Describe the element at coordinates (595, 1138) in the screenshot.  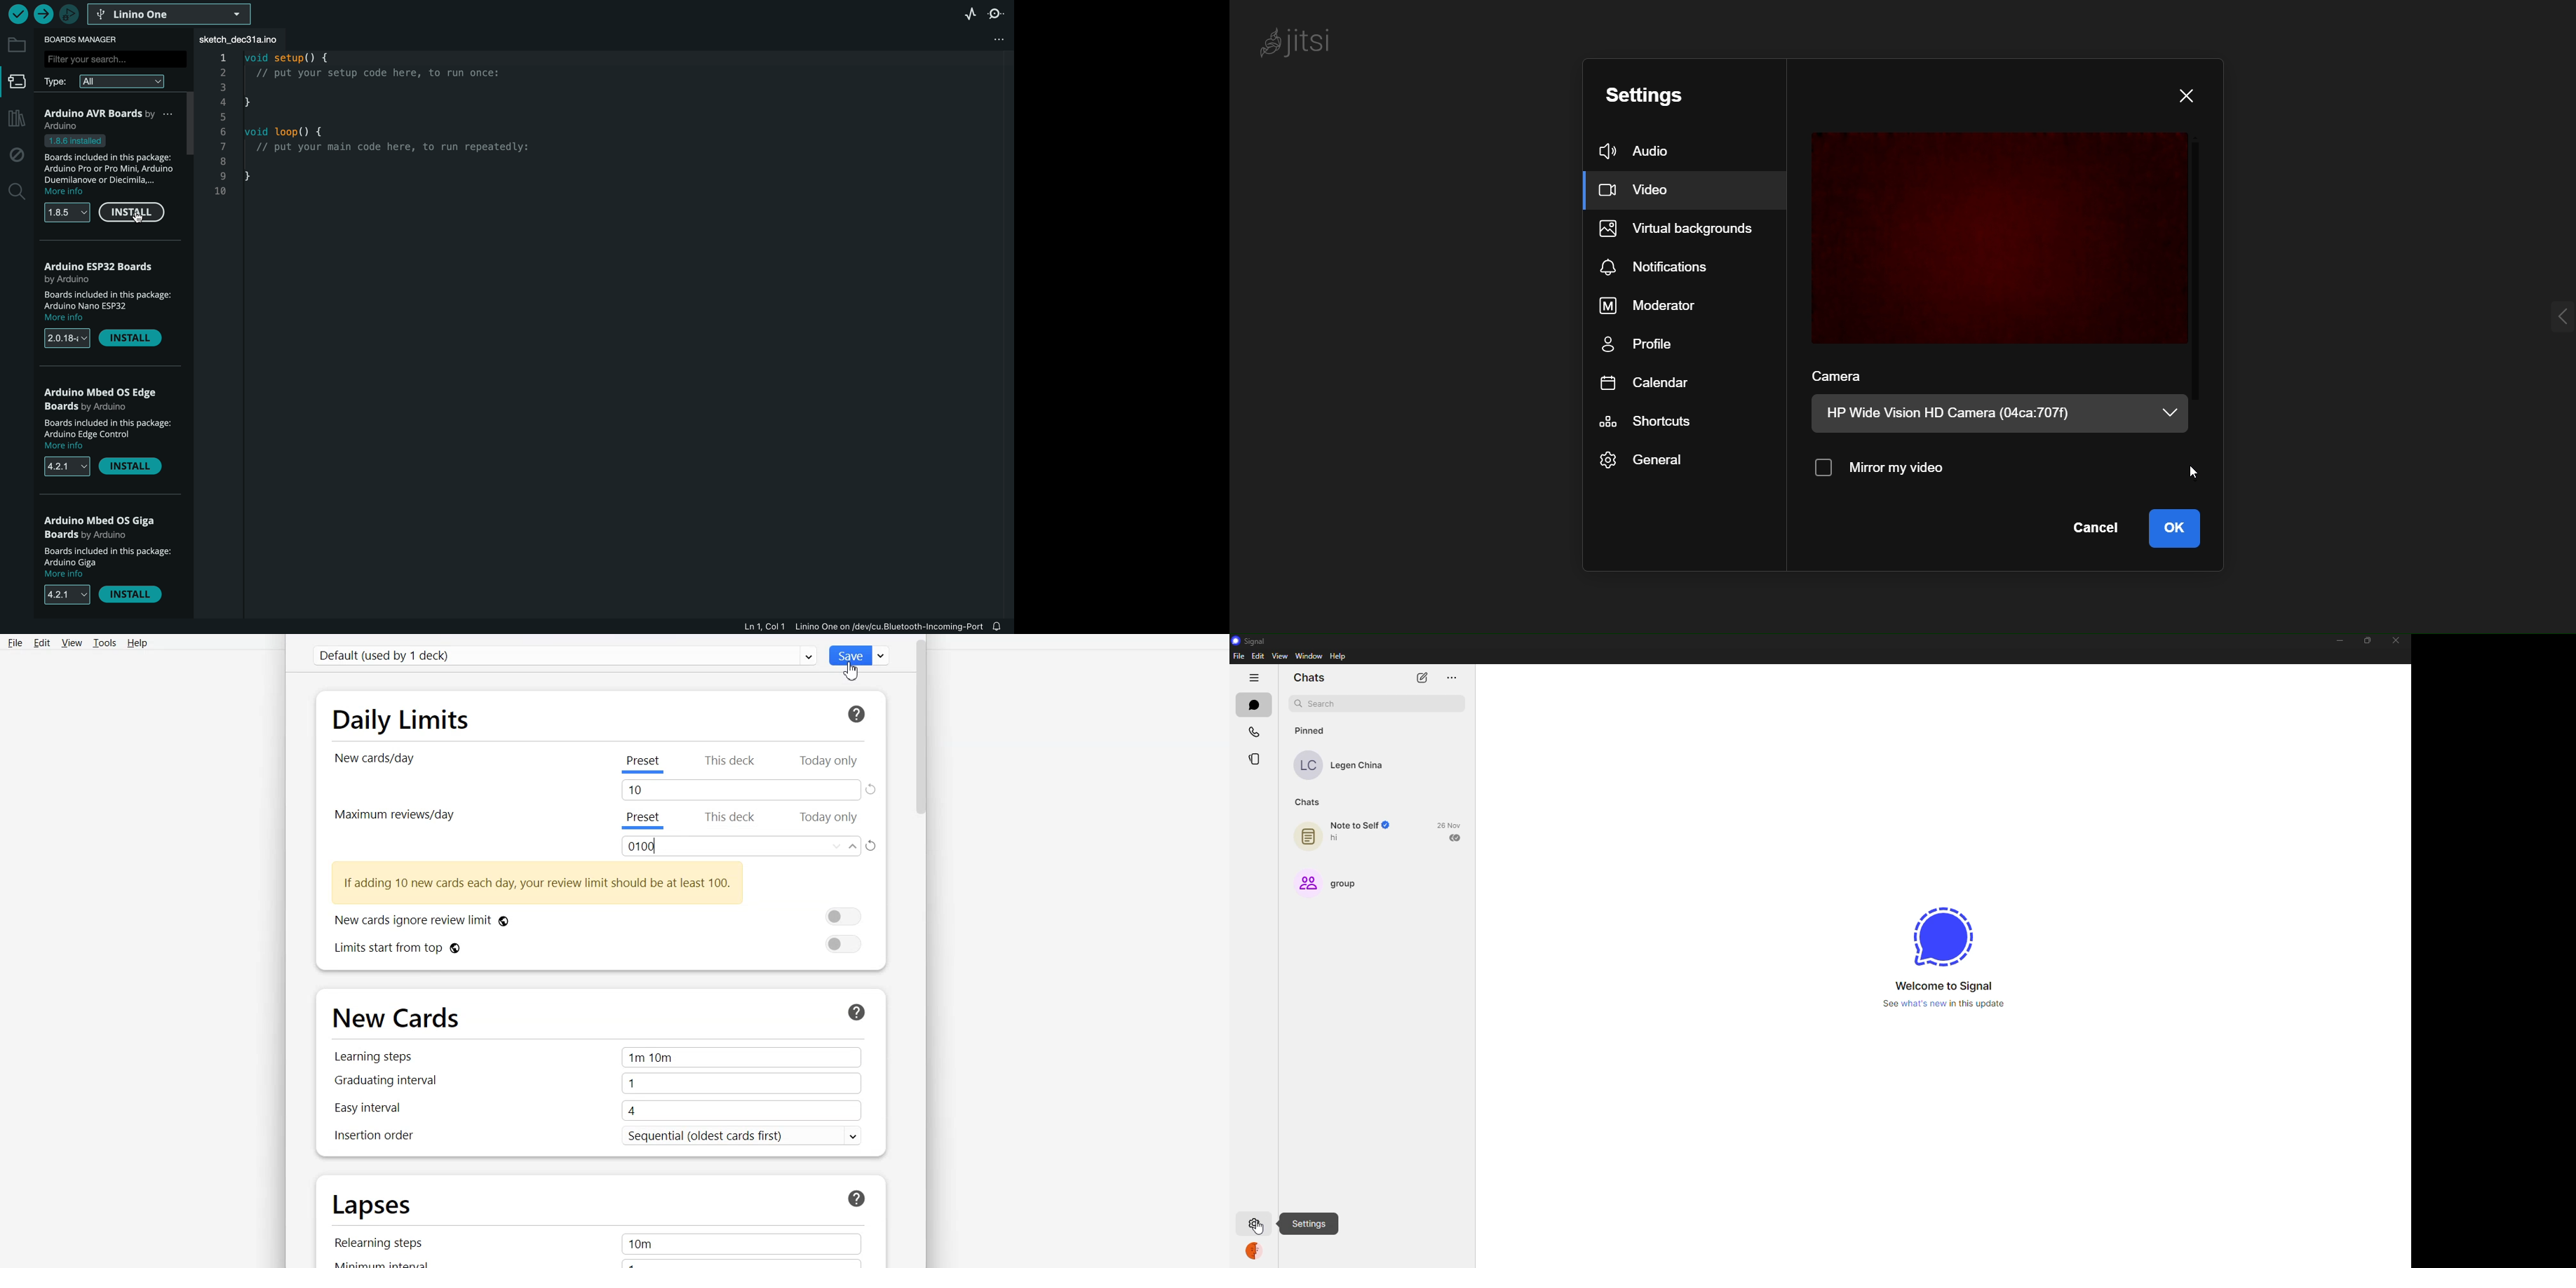
I see `Insertion order` at that location.